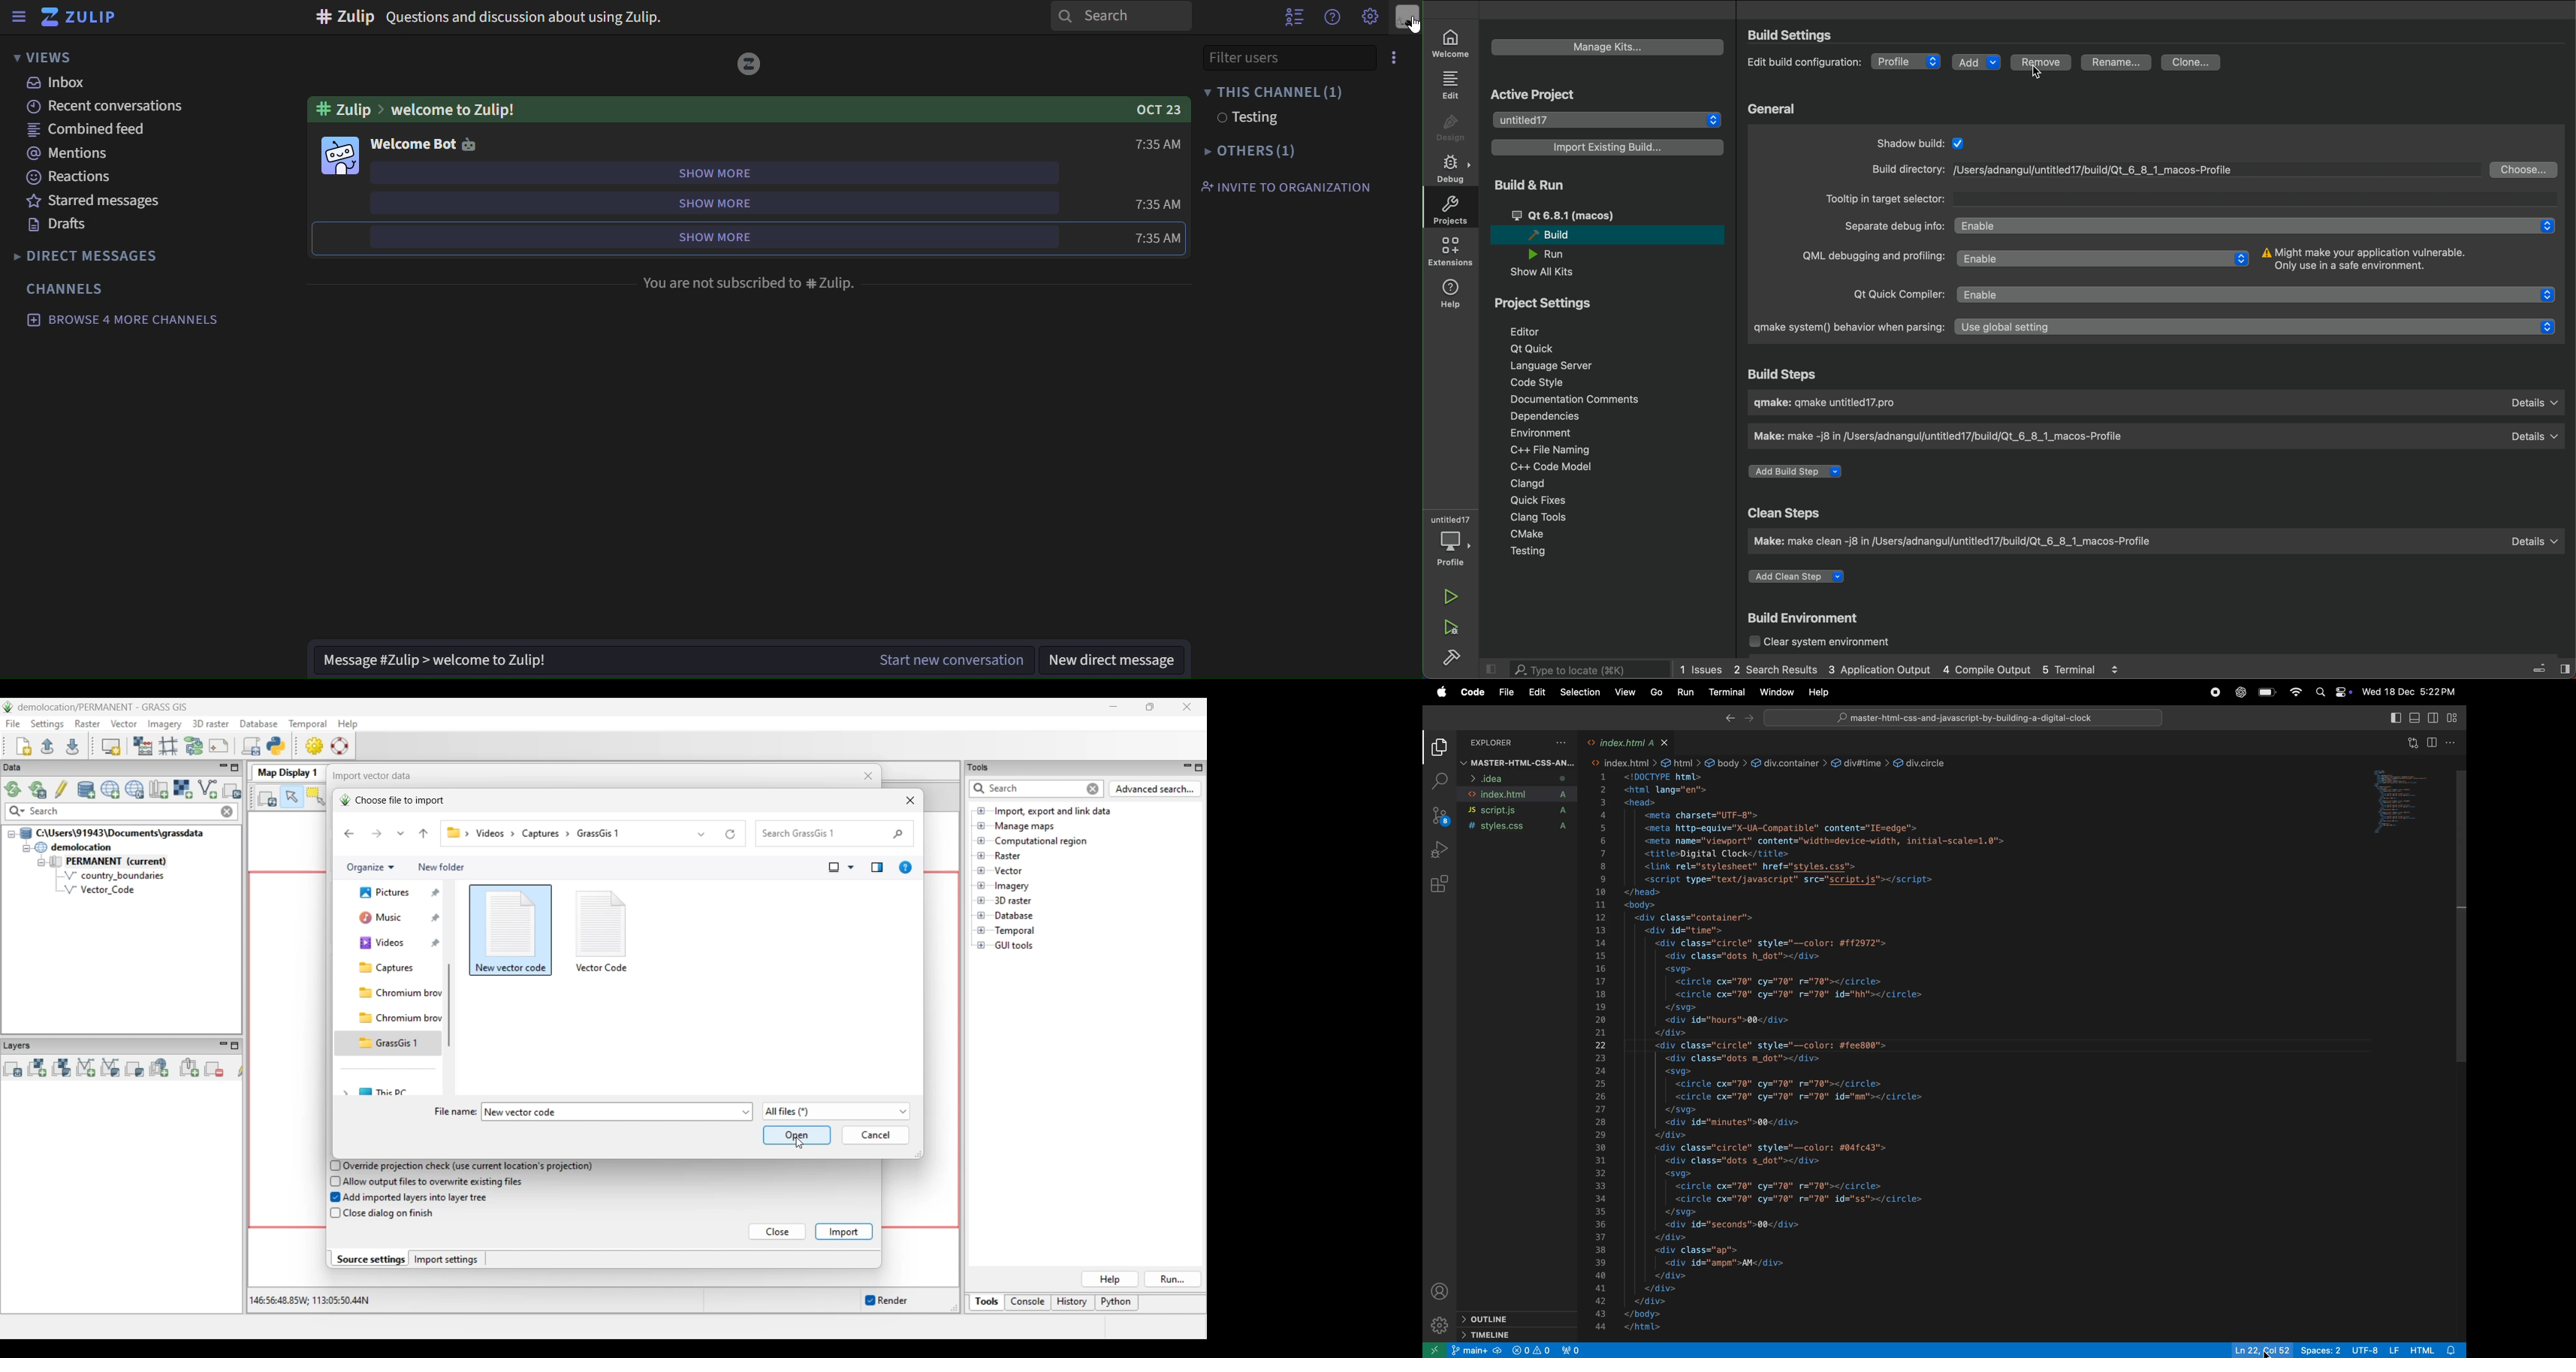  What do you see at coordinates (58, 84) in the screenshot?
I see `inbox` at bounding box center [58, 84].